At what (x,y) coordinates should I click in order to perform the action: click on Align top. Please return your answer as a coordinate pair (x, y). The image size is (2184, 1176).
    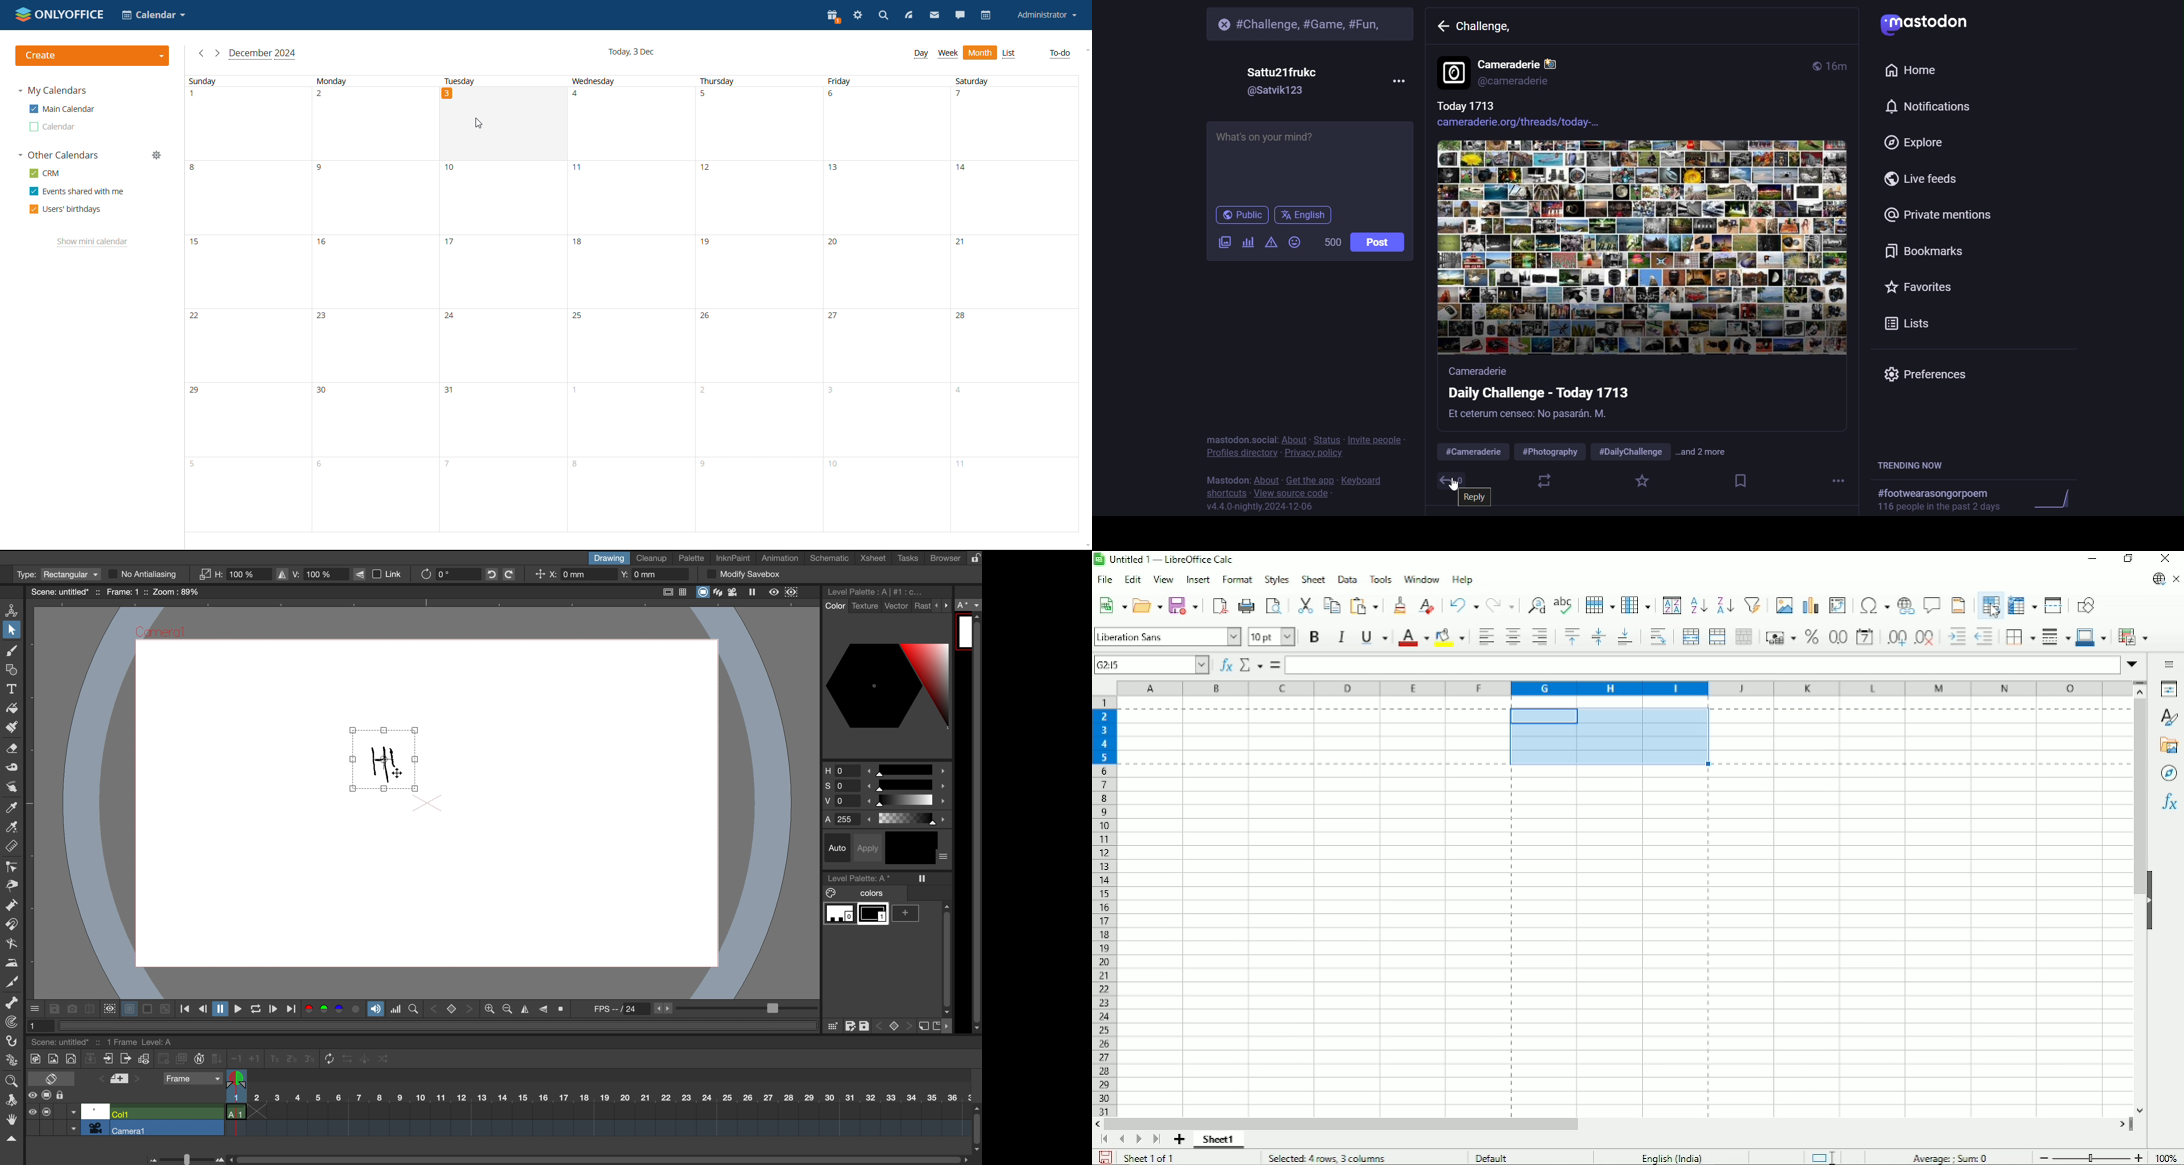
    Looking at the image, I should click on (1572, 637).